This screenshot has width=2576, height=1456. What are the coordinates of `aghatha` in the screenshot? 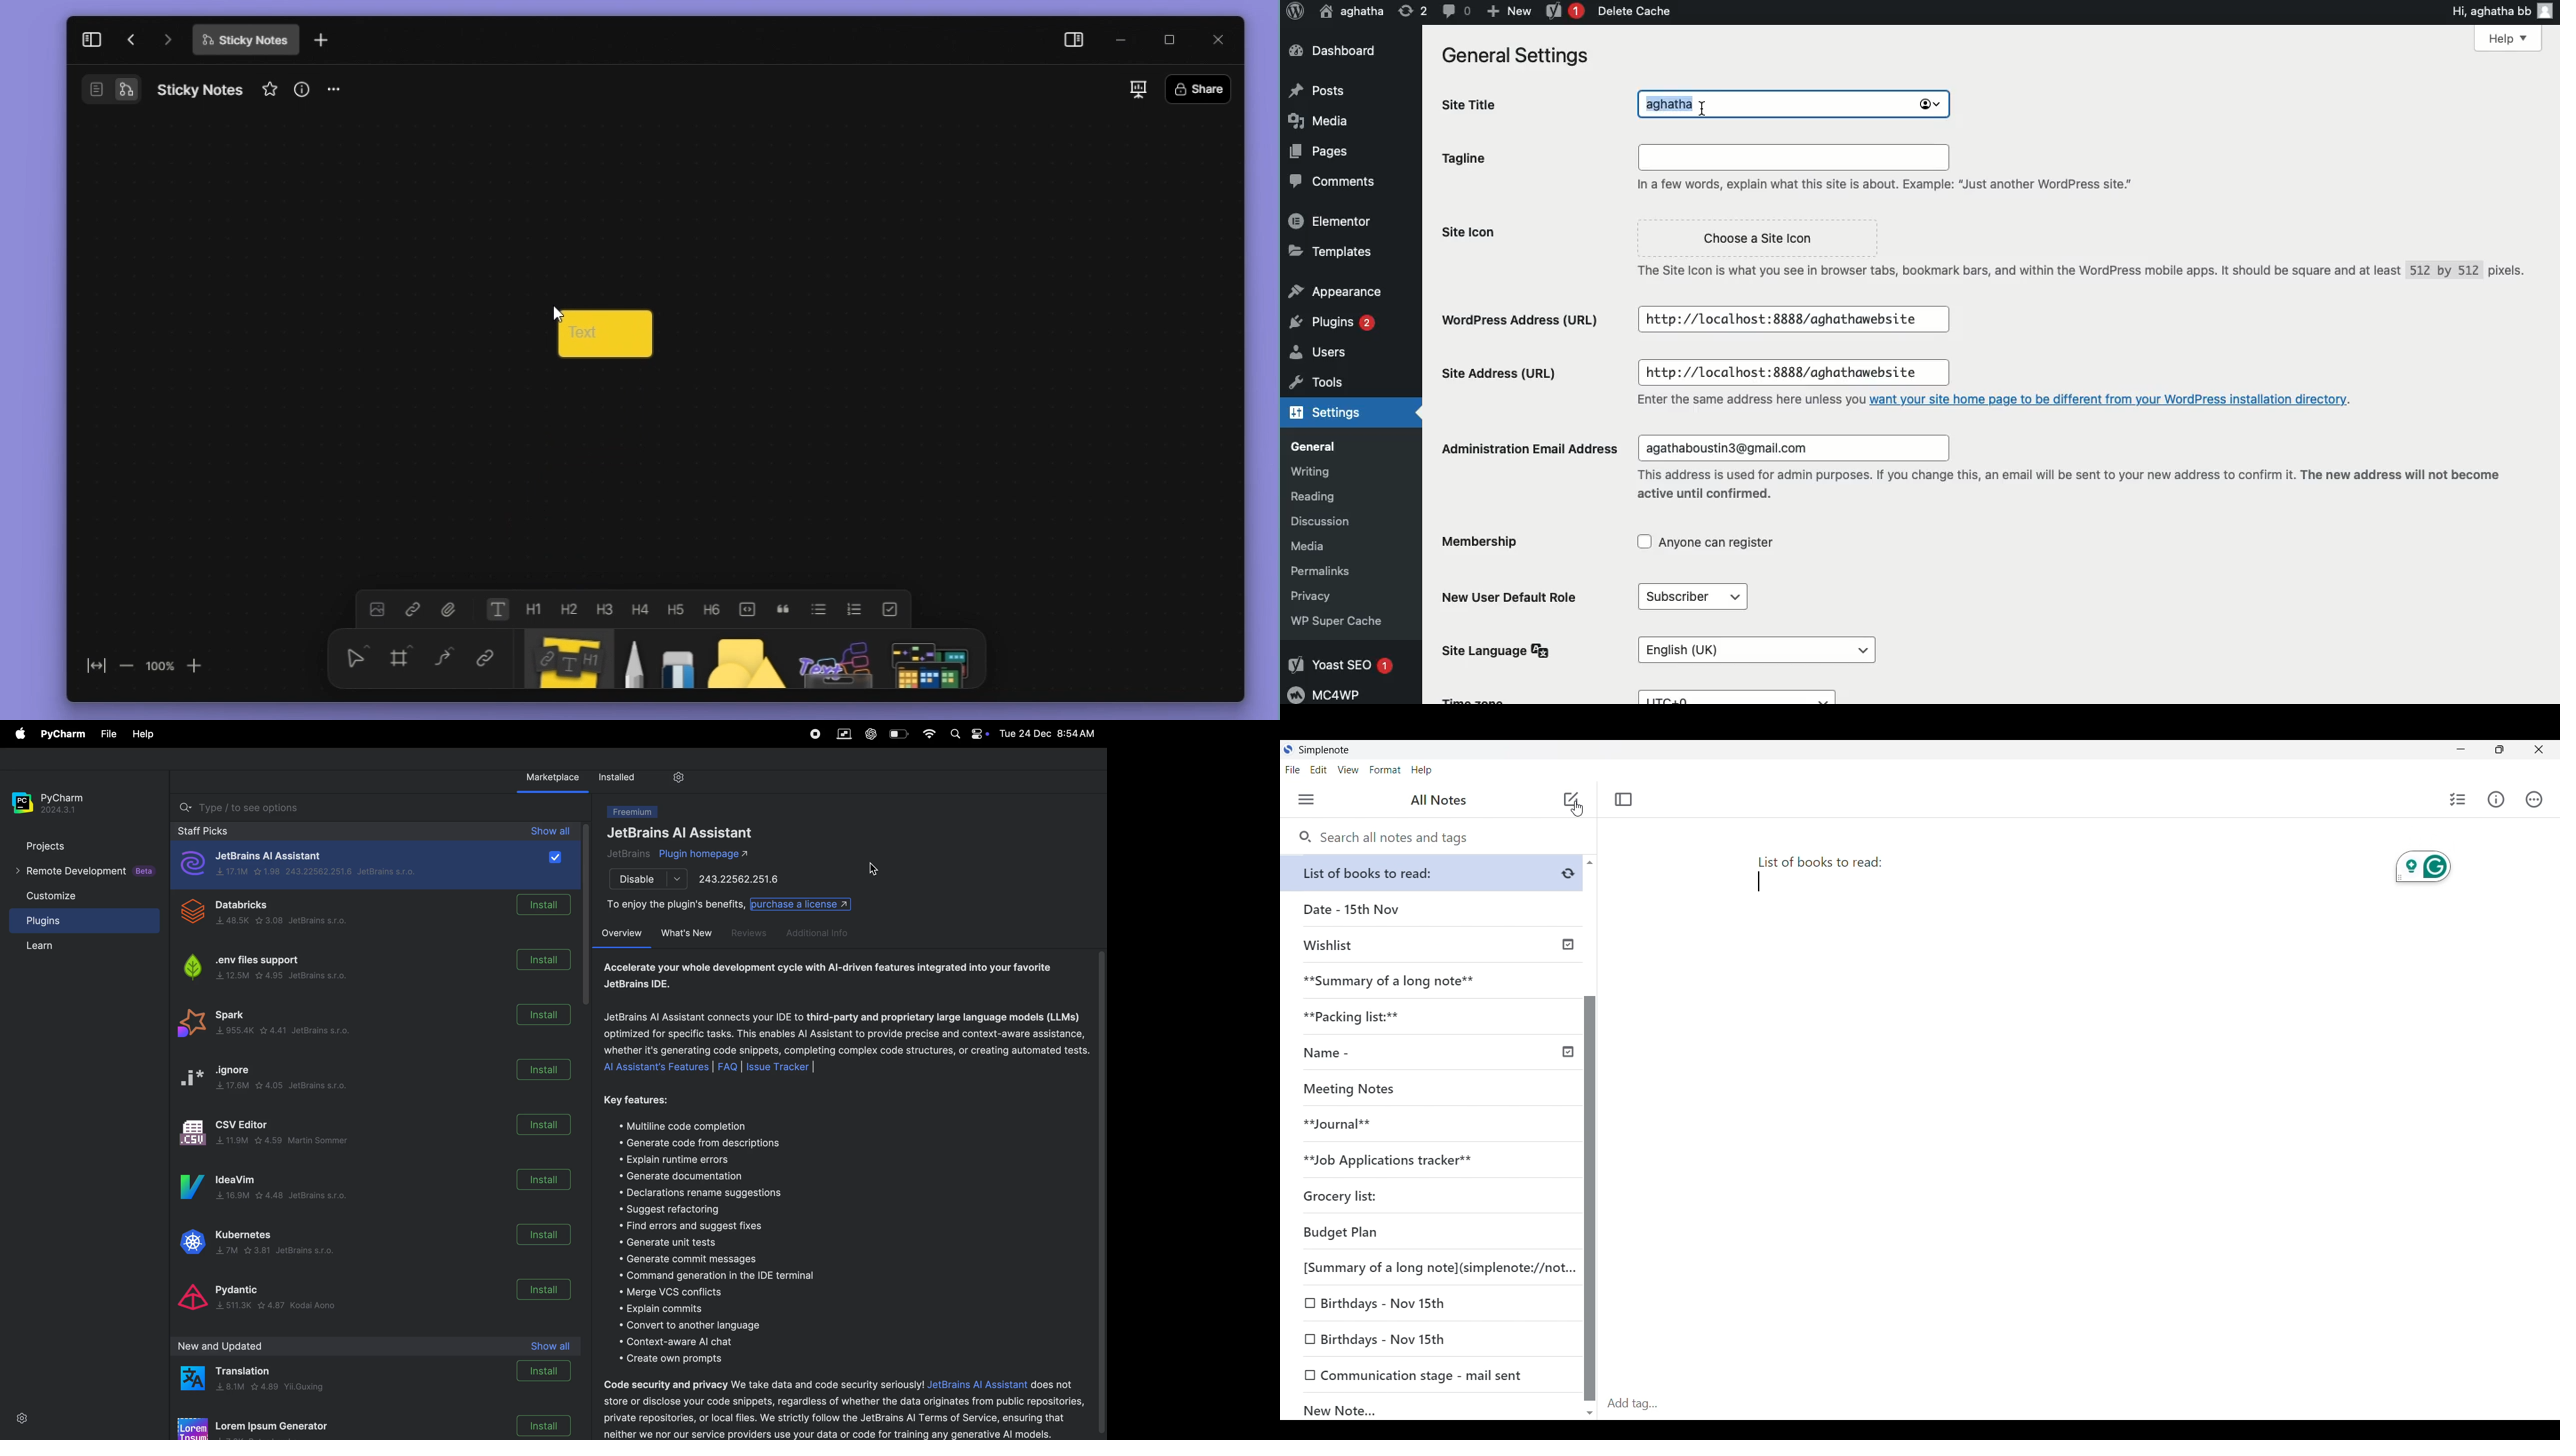 It's located at (1349, 12).